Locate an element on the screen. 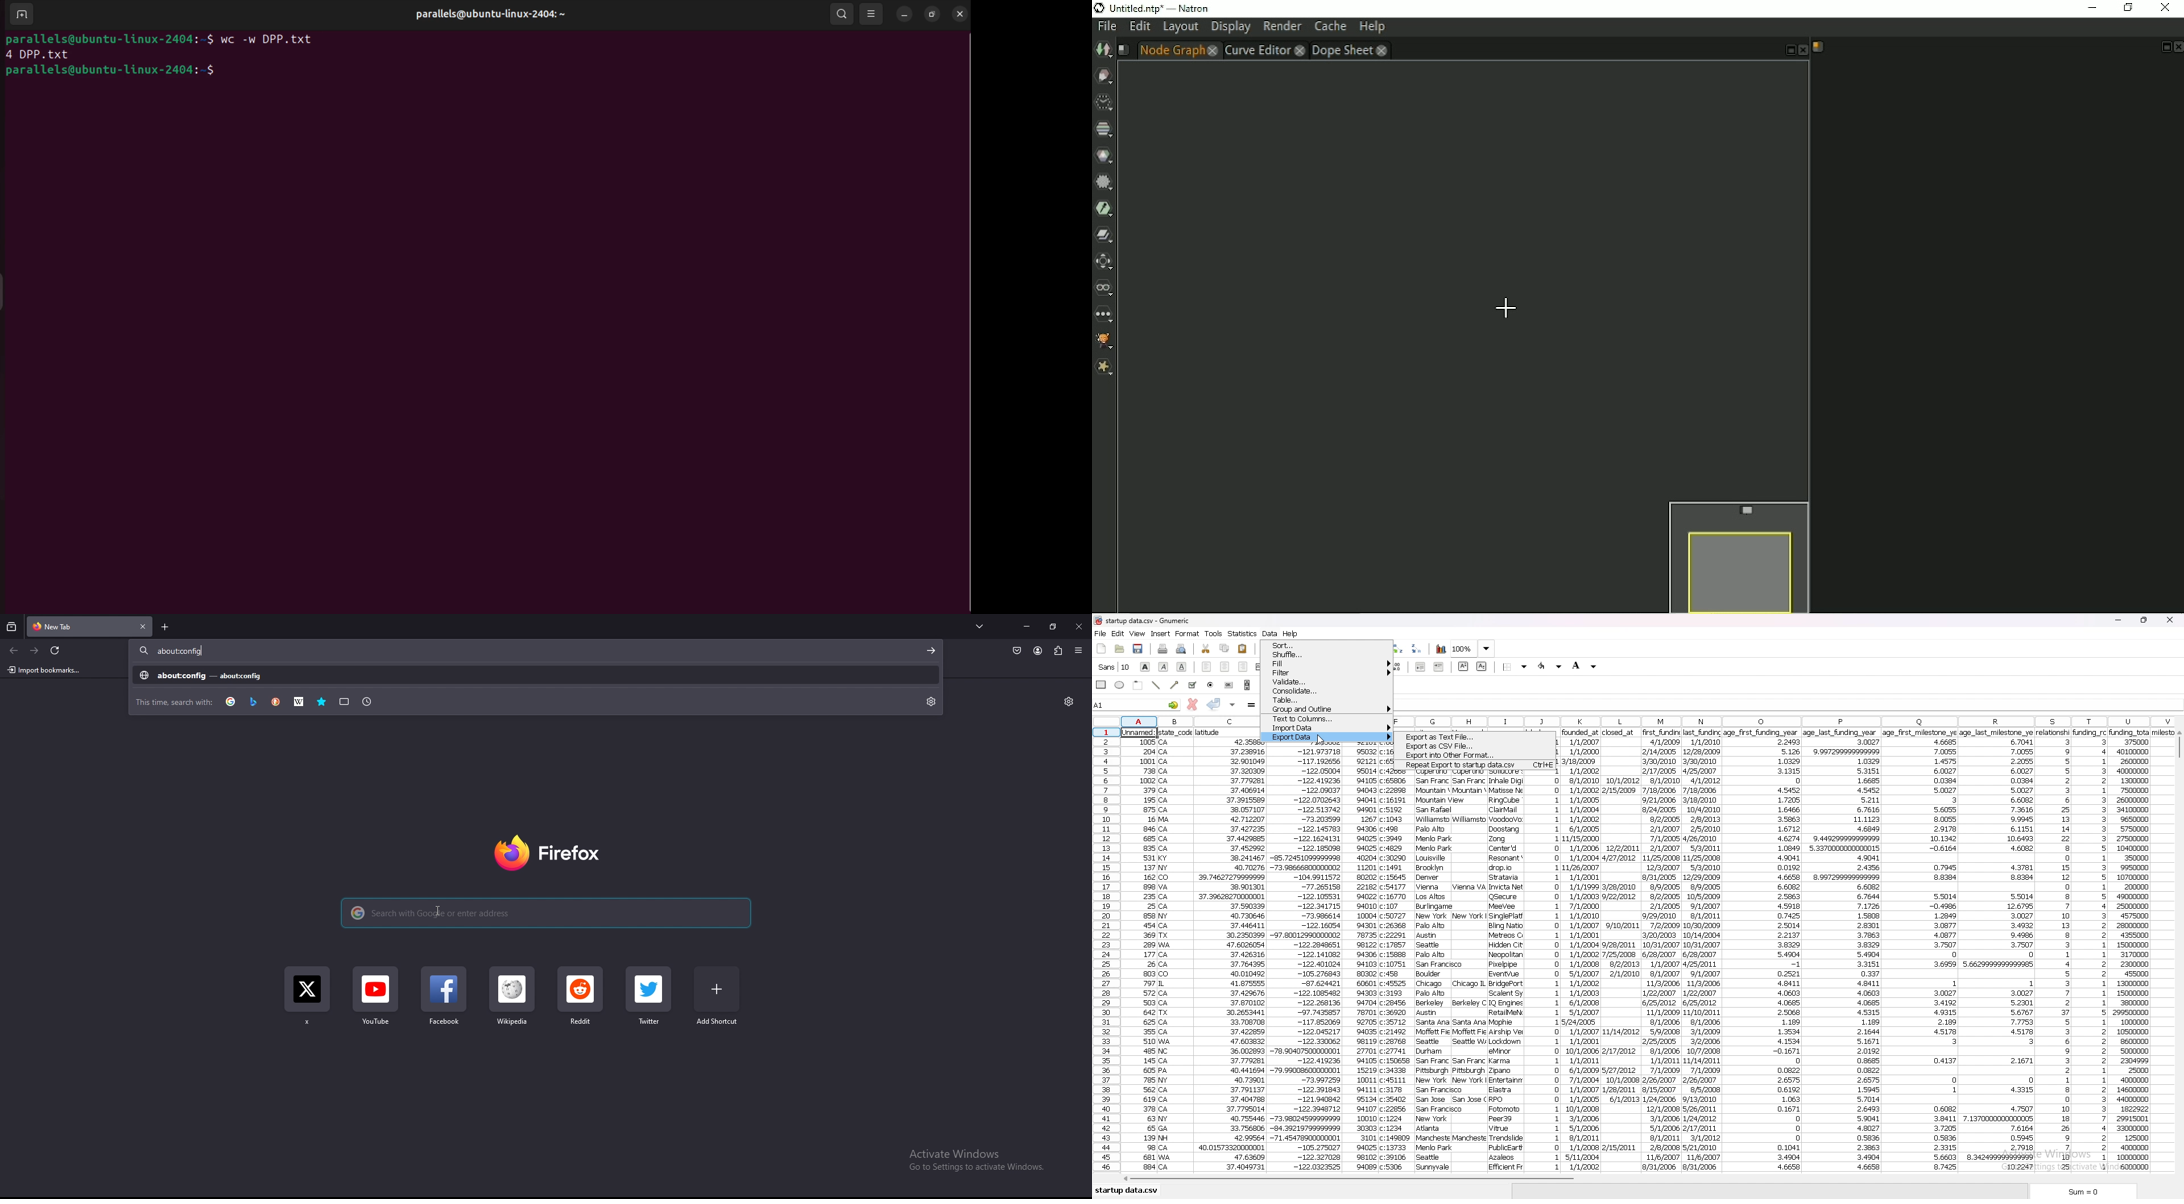  export as csv is located at coordinates (1477, 747).